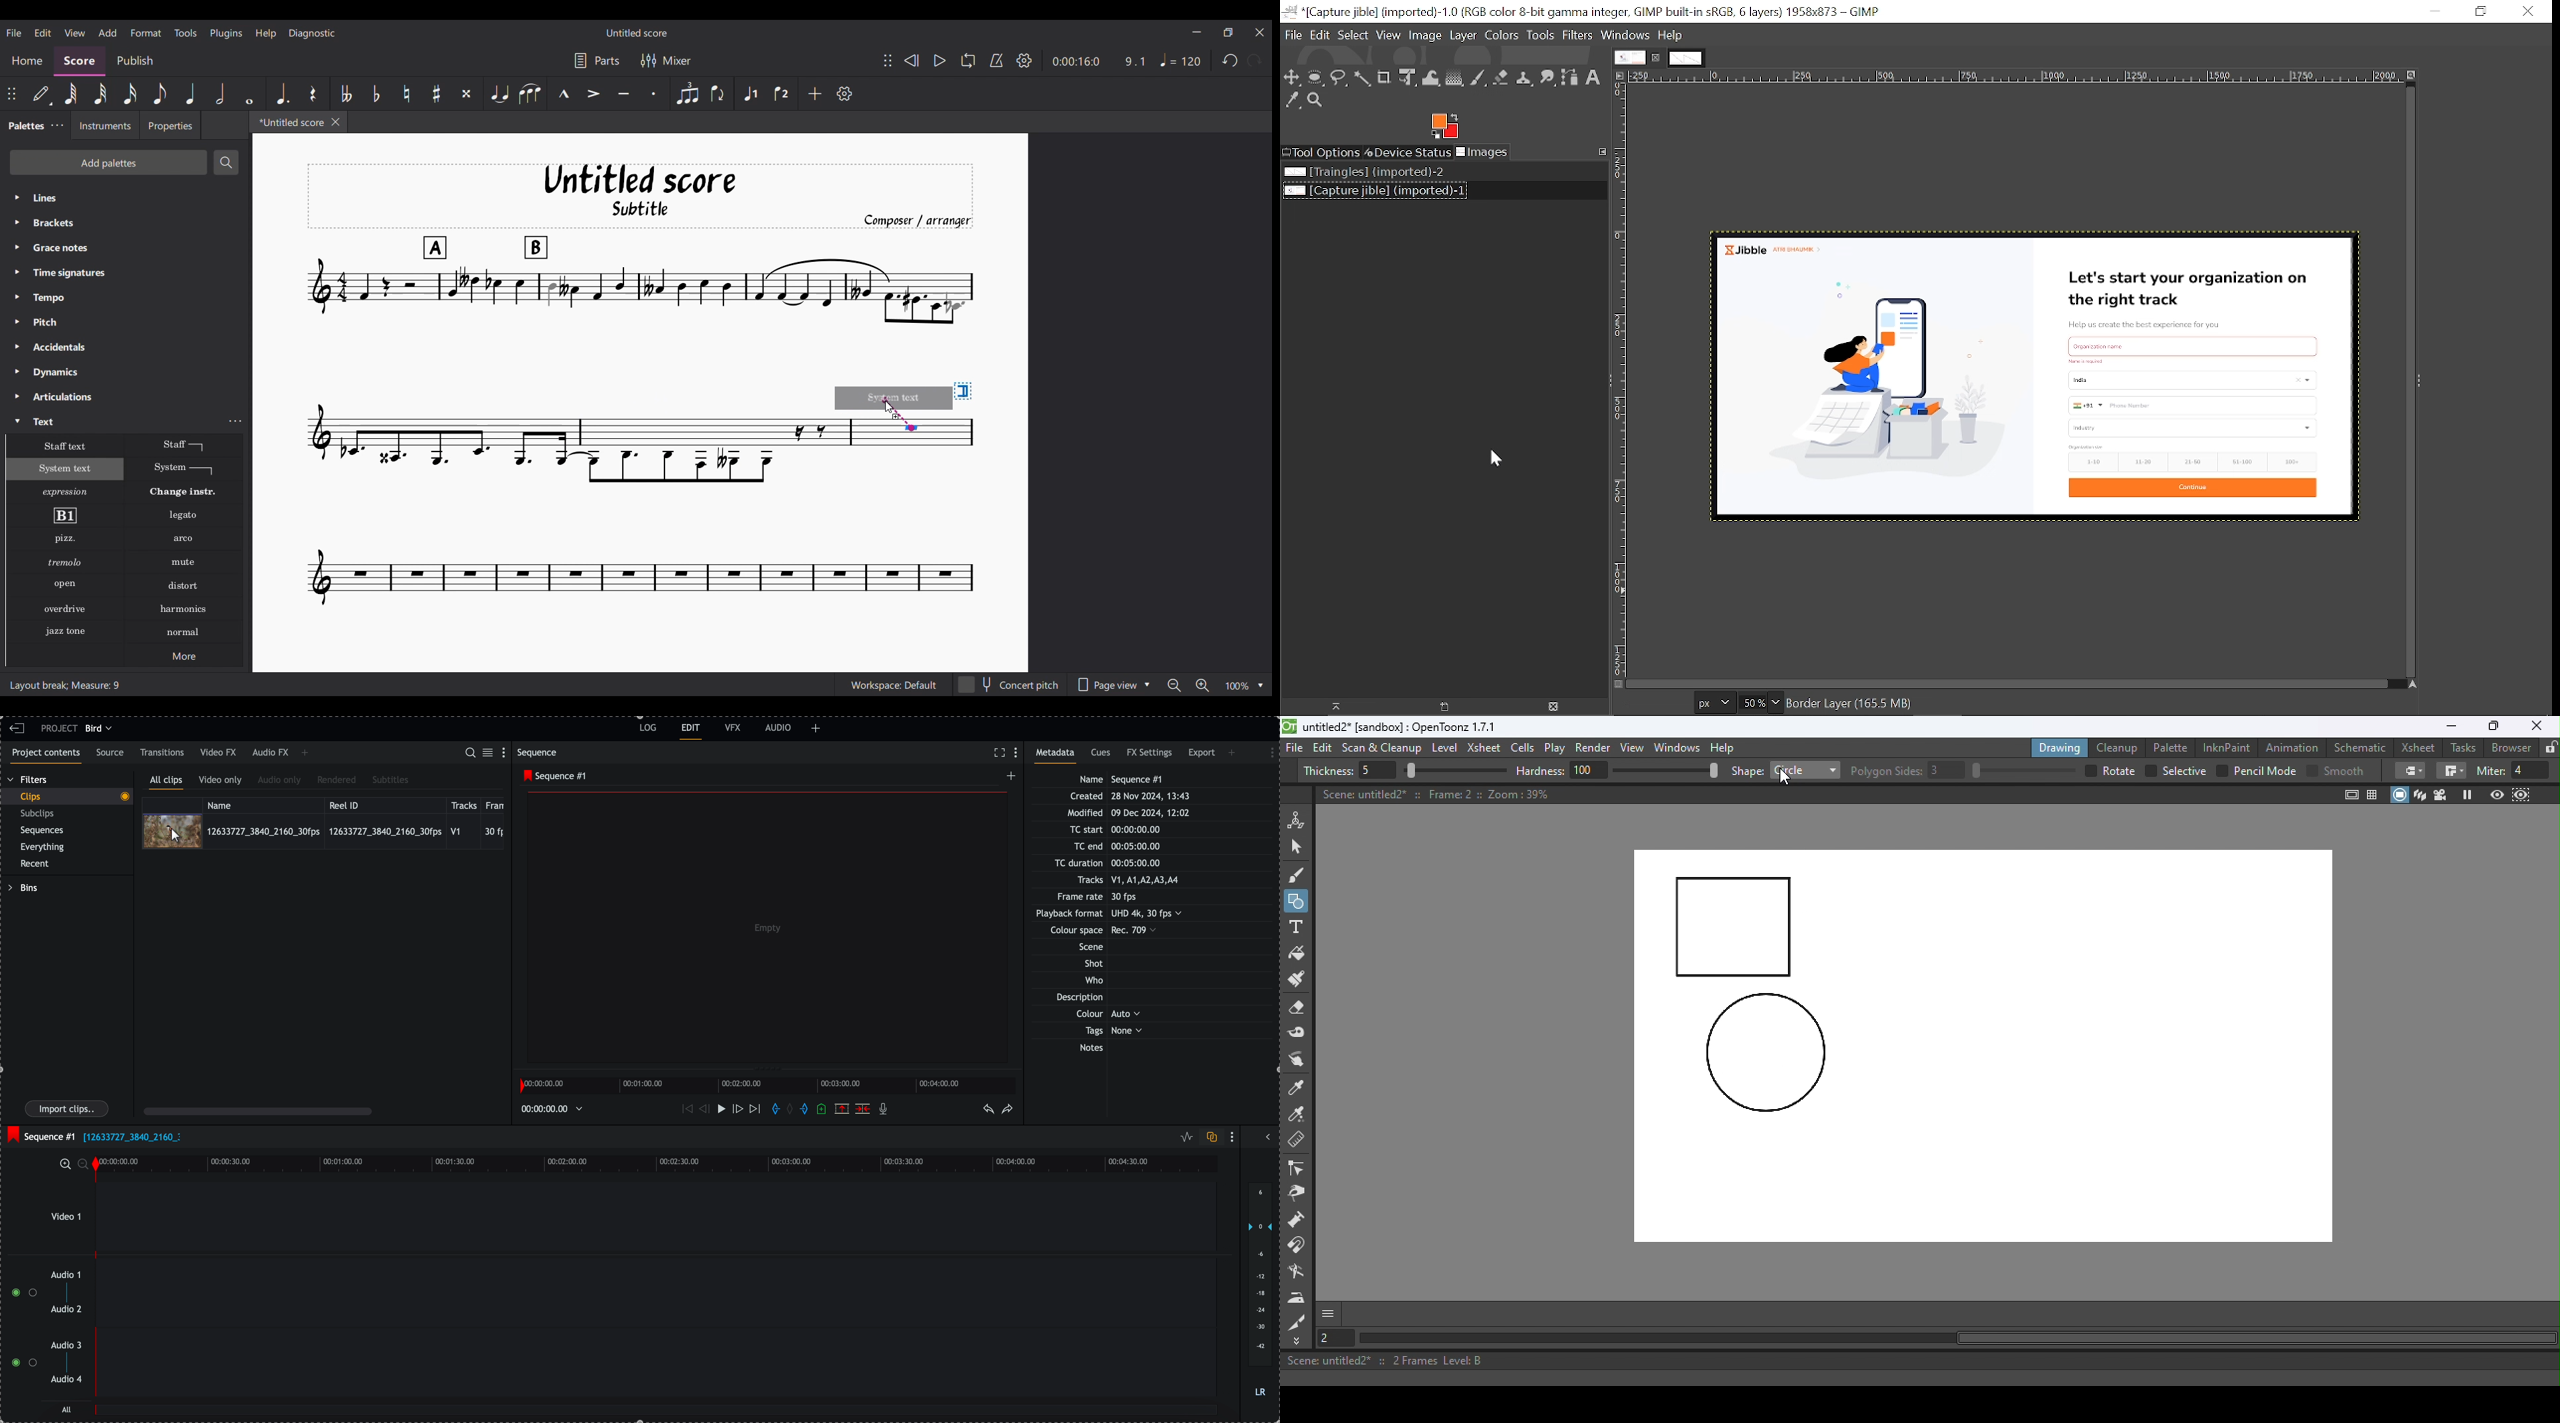 The height and width of the screenshot is (1428, 2576). Describe the element at coordinates (718, 1110) in the screenshot. I see `play` at that location.